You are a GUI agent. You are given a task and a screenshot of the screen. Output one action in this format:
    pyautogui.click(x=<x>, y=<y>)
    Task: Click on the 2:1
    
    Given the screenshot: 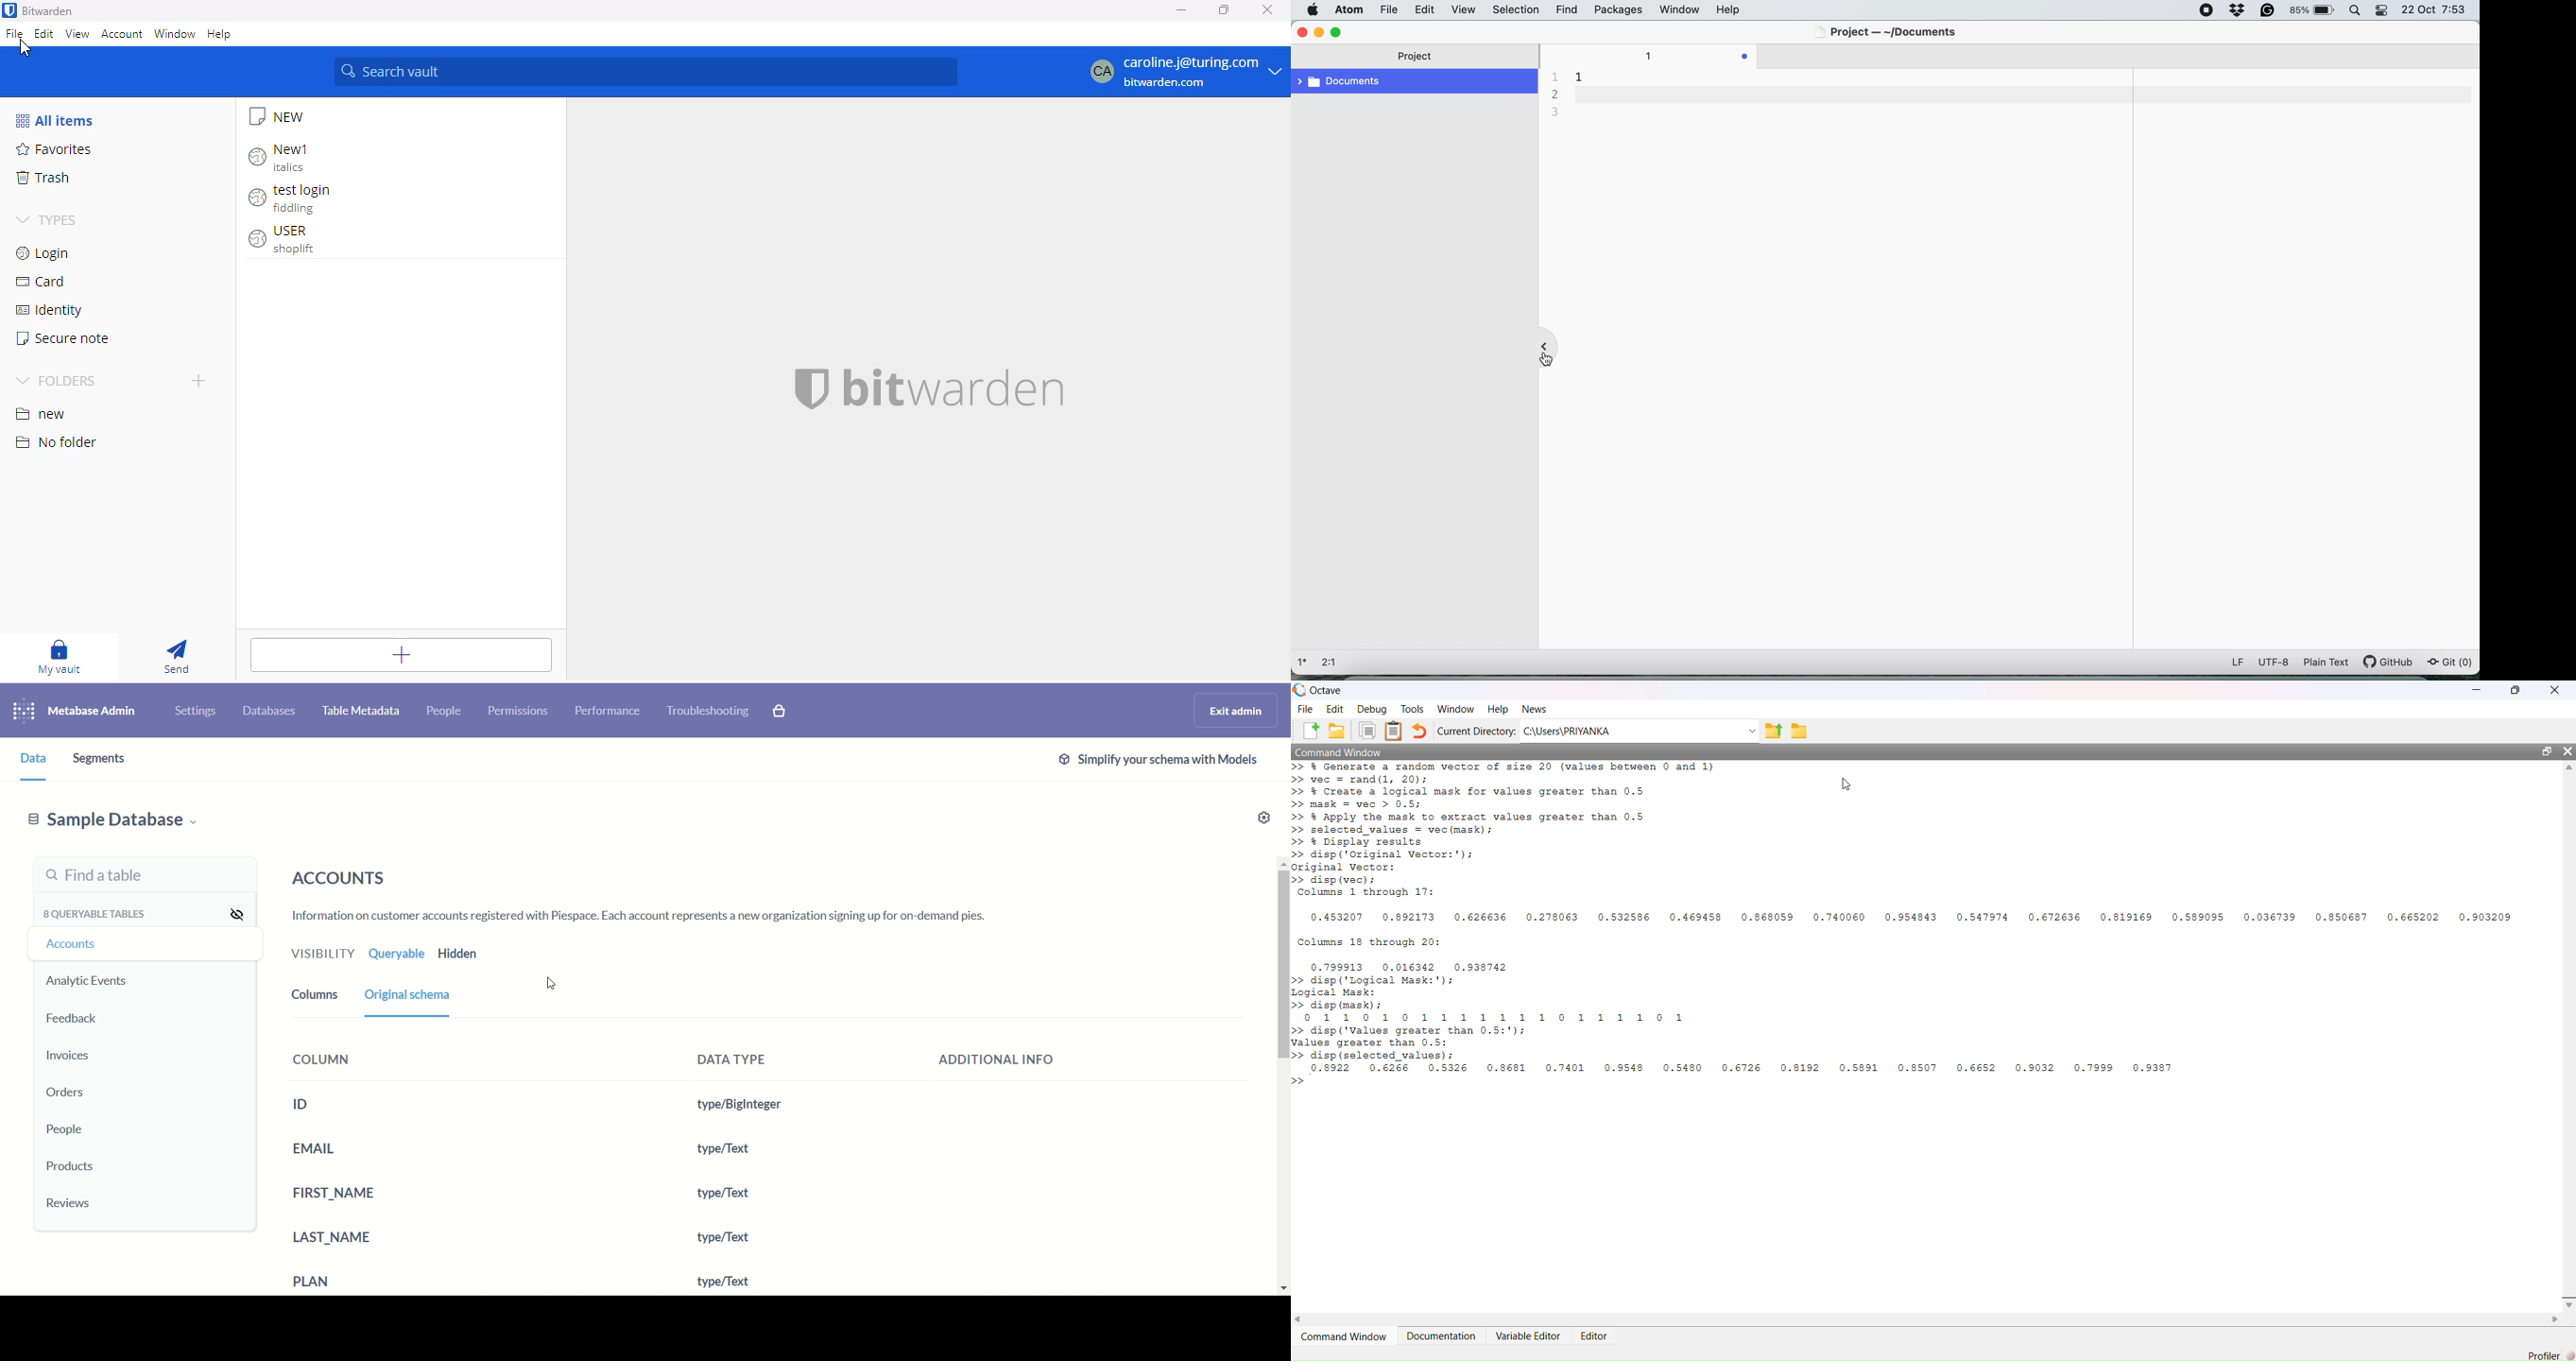 What is the action you would take?
    pyautogui.click(x=1335, y=662)
    